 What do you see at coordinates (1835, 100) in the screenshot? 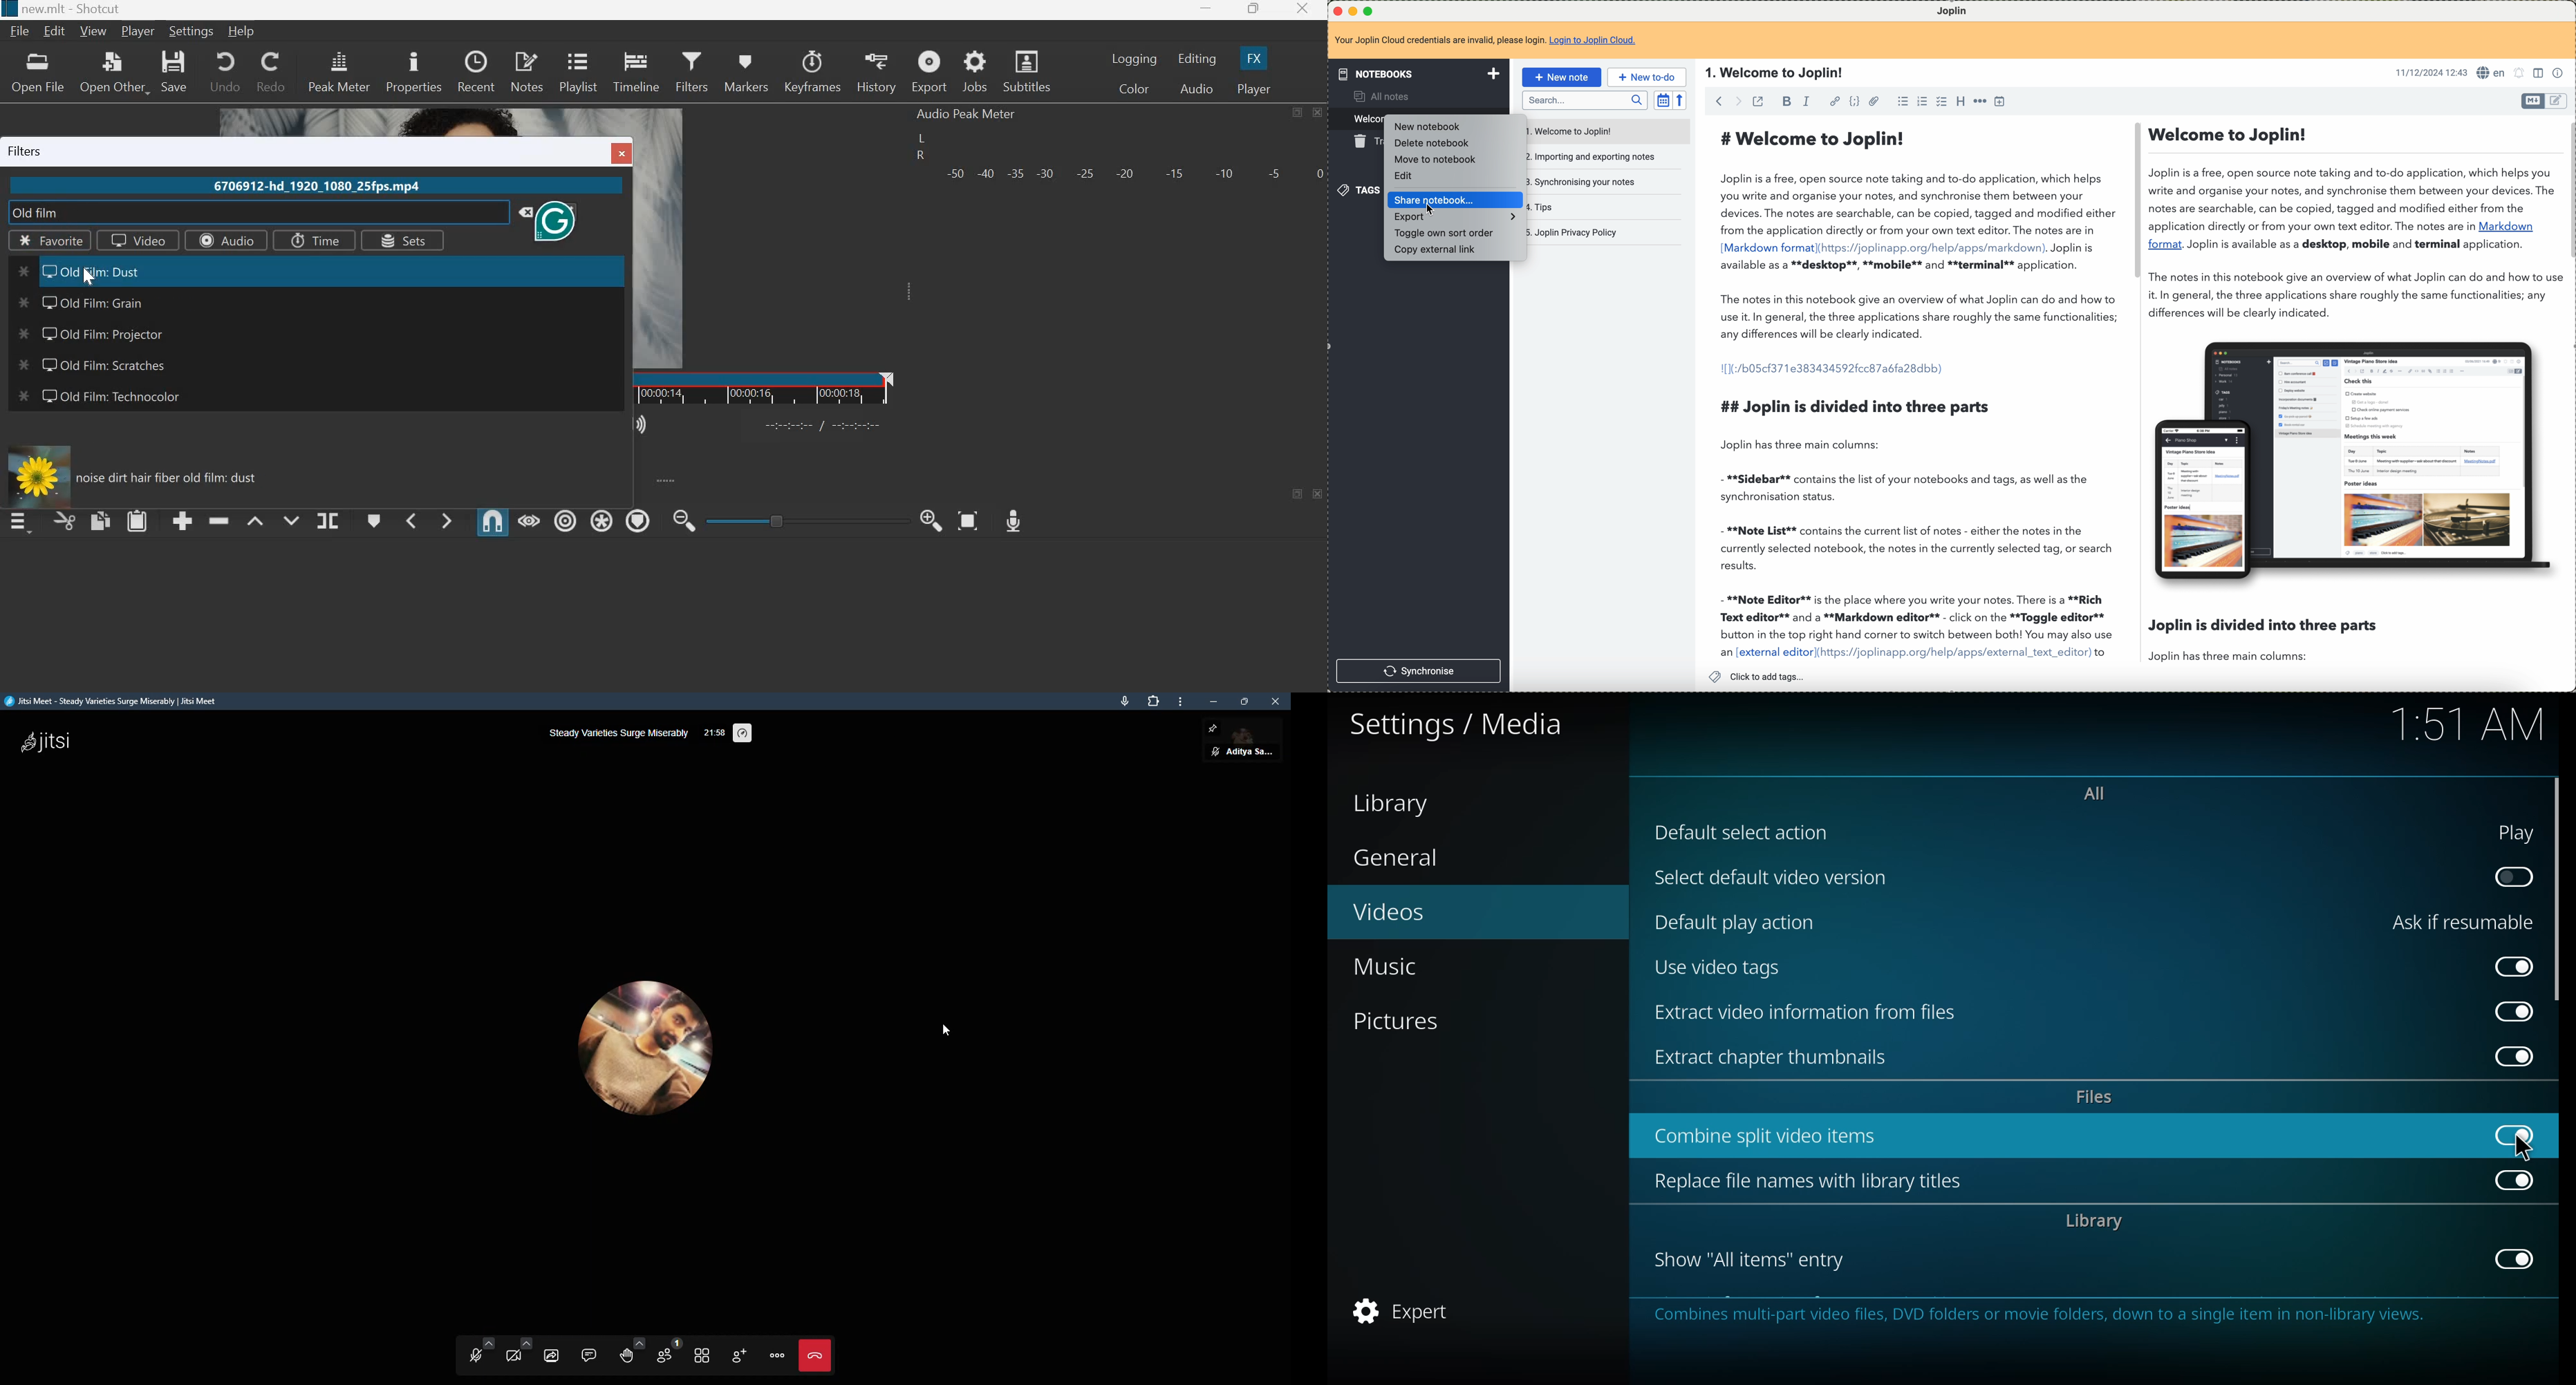
I see `hyperlink` at bounding box center [1835, 100].